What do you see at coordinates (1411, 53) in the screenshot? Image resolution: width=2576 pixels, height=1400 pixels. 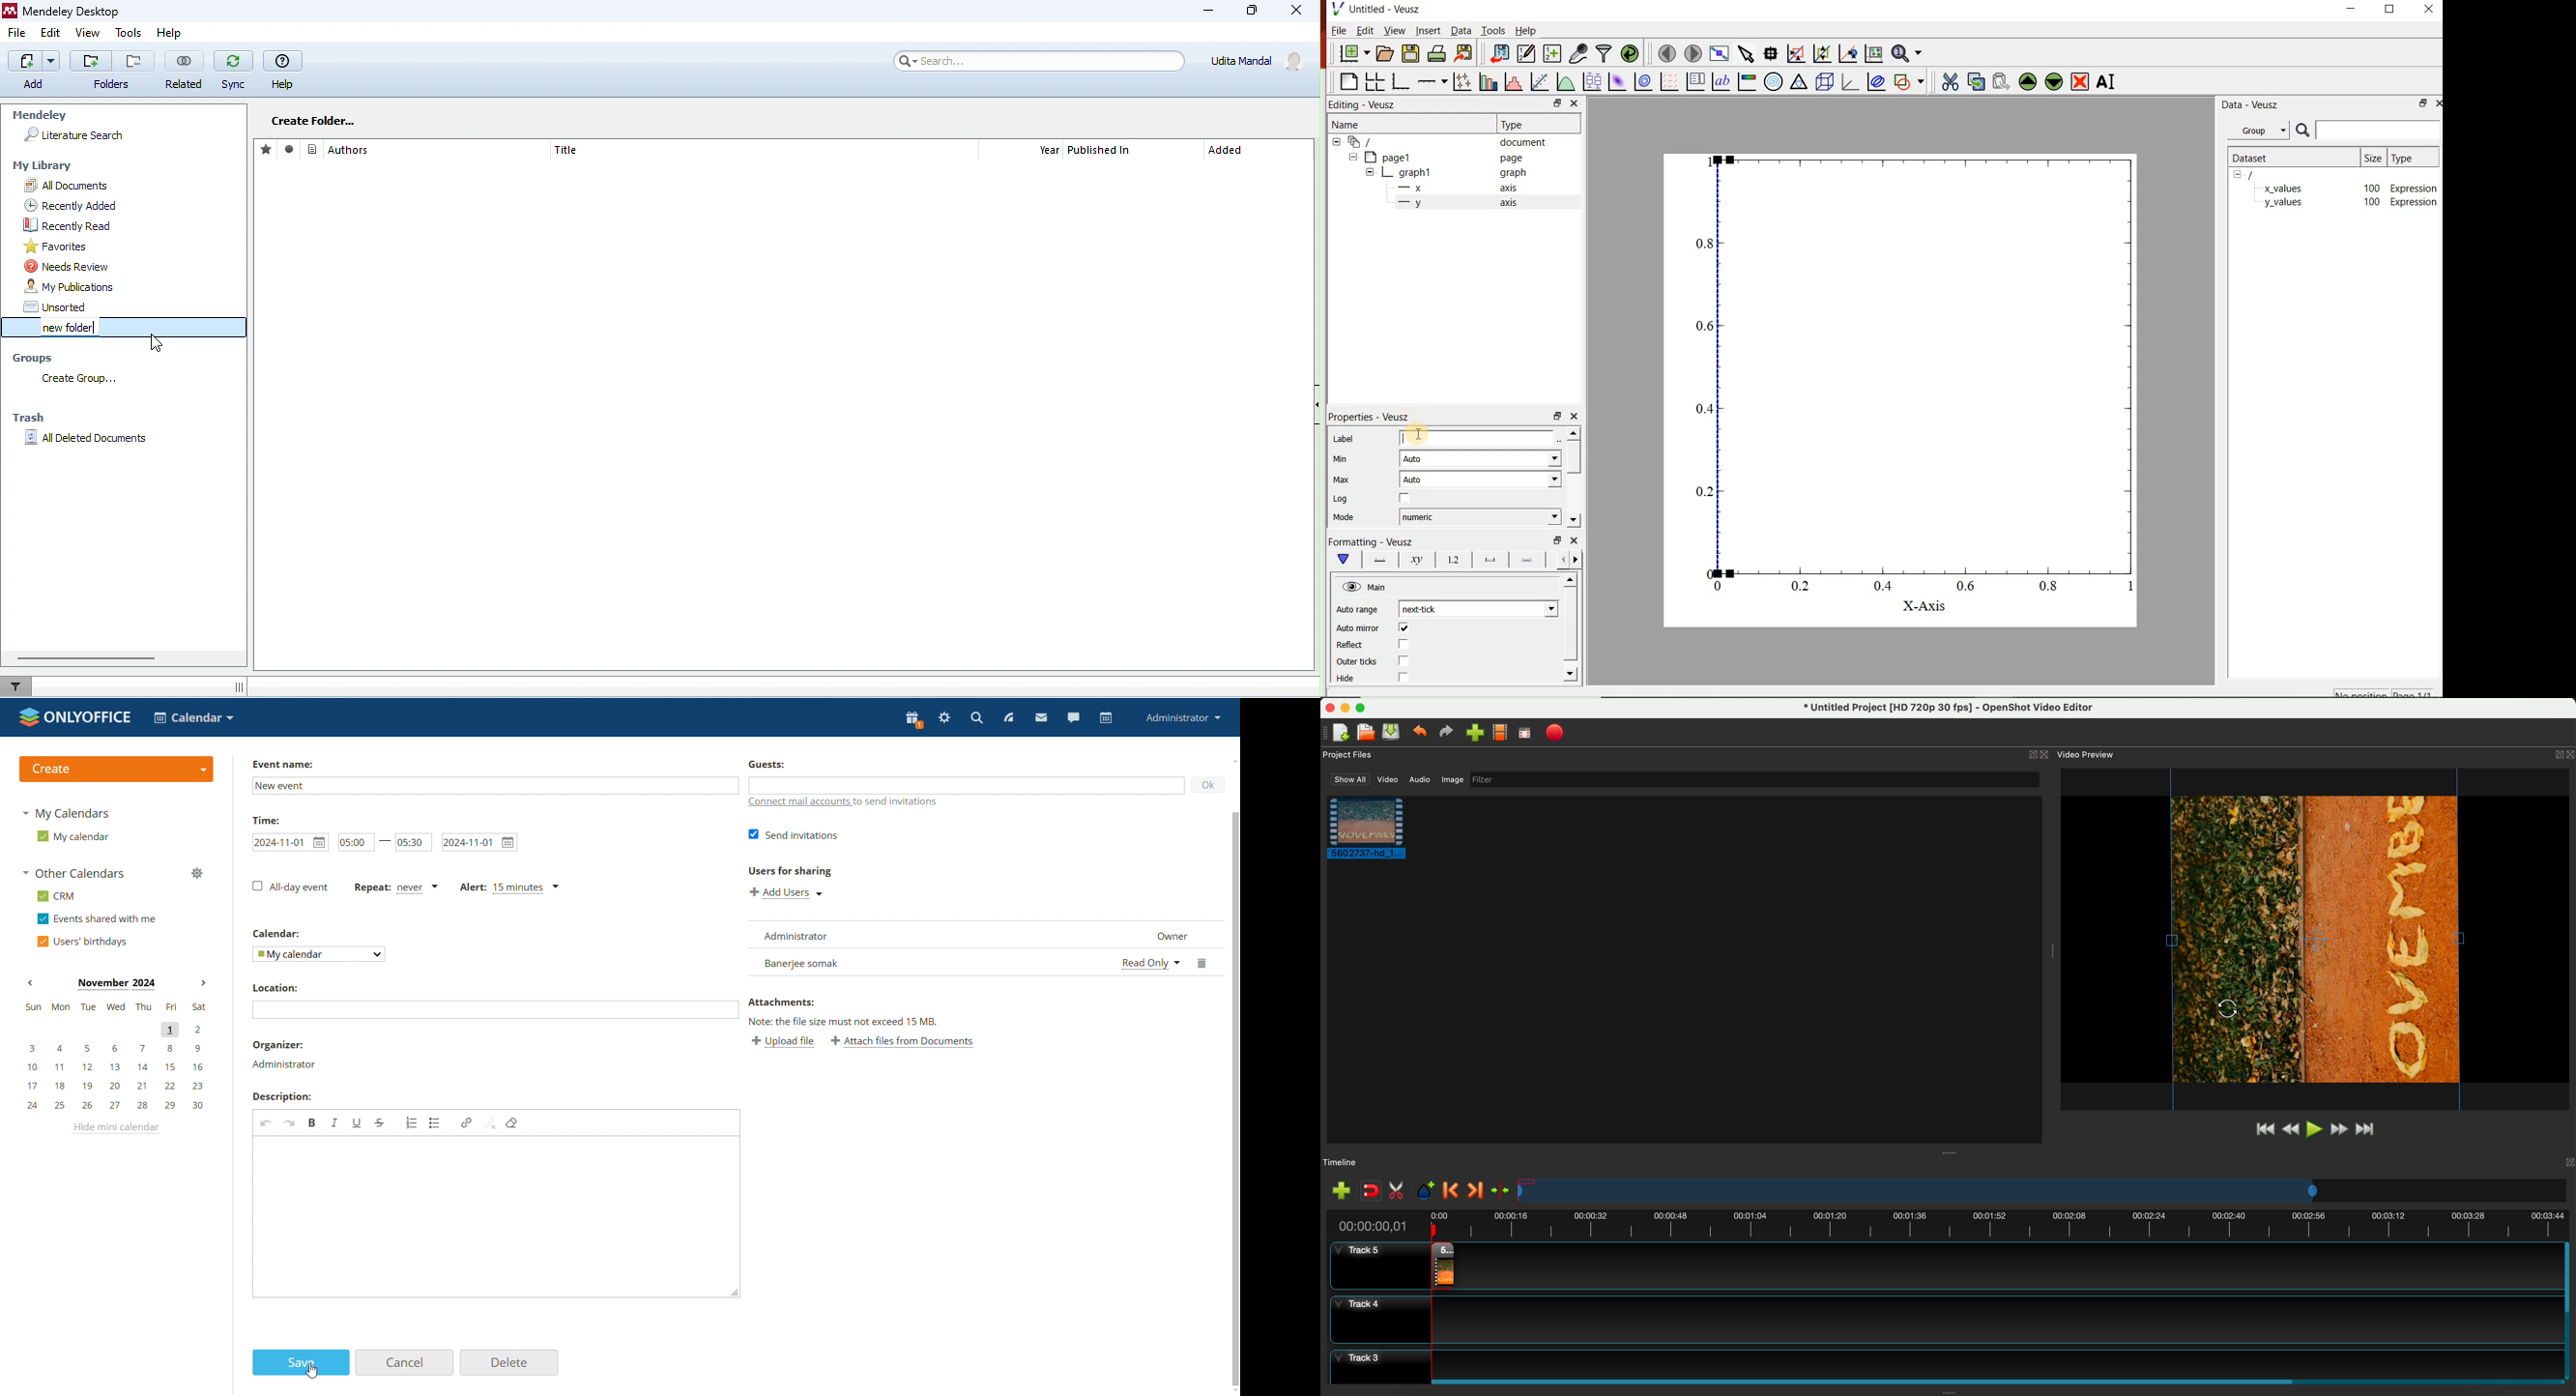 I see `save` at bounding box center [1411, 53].